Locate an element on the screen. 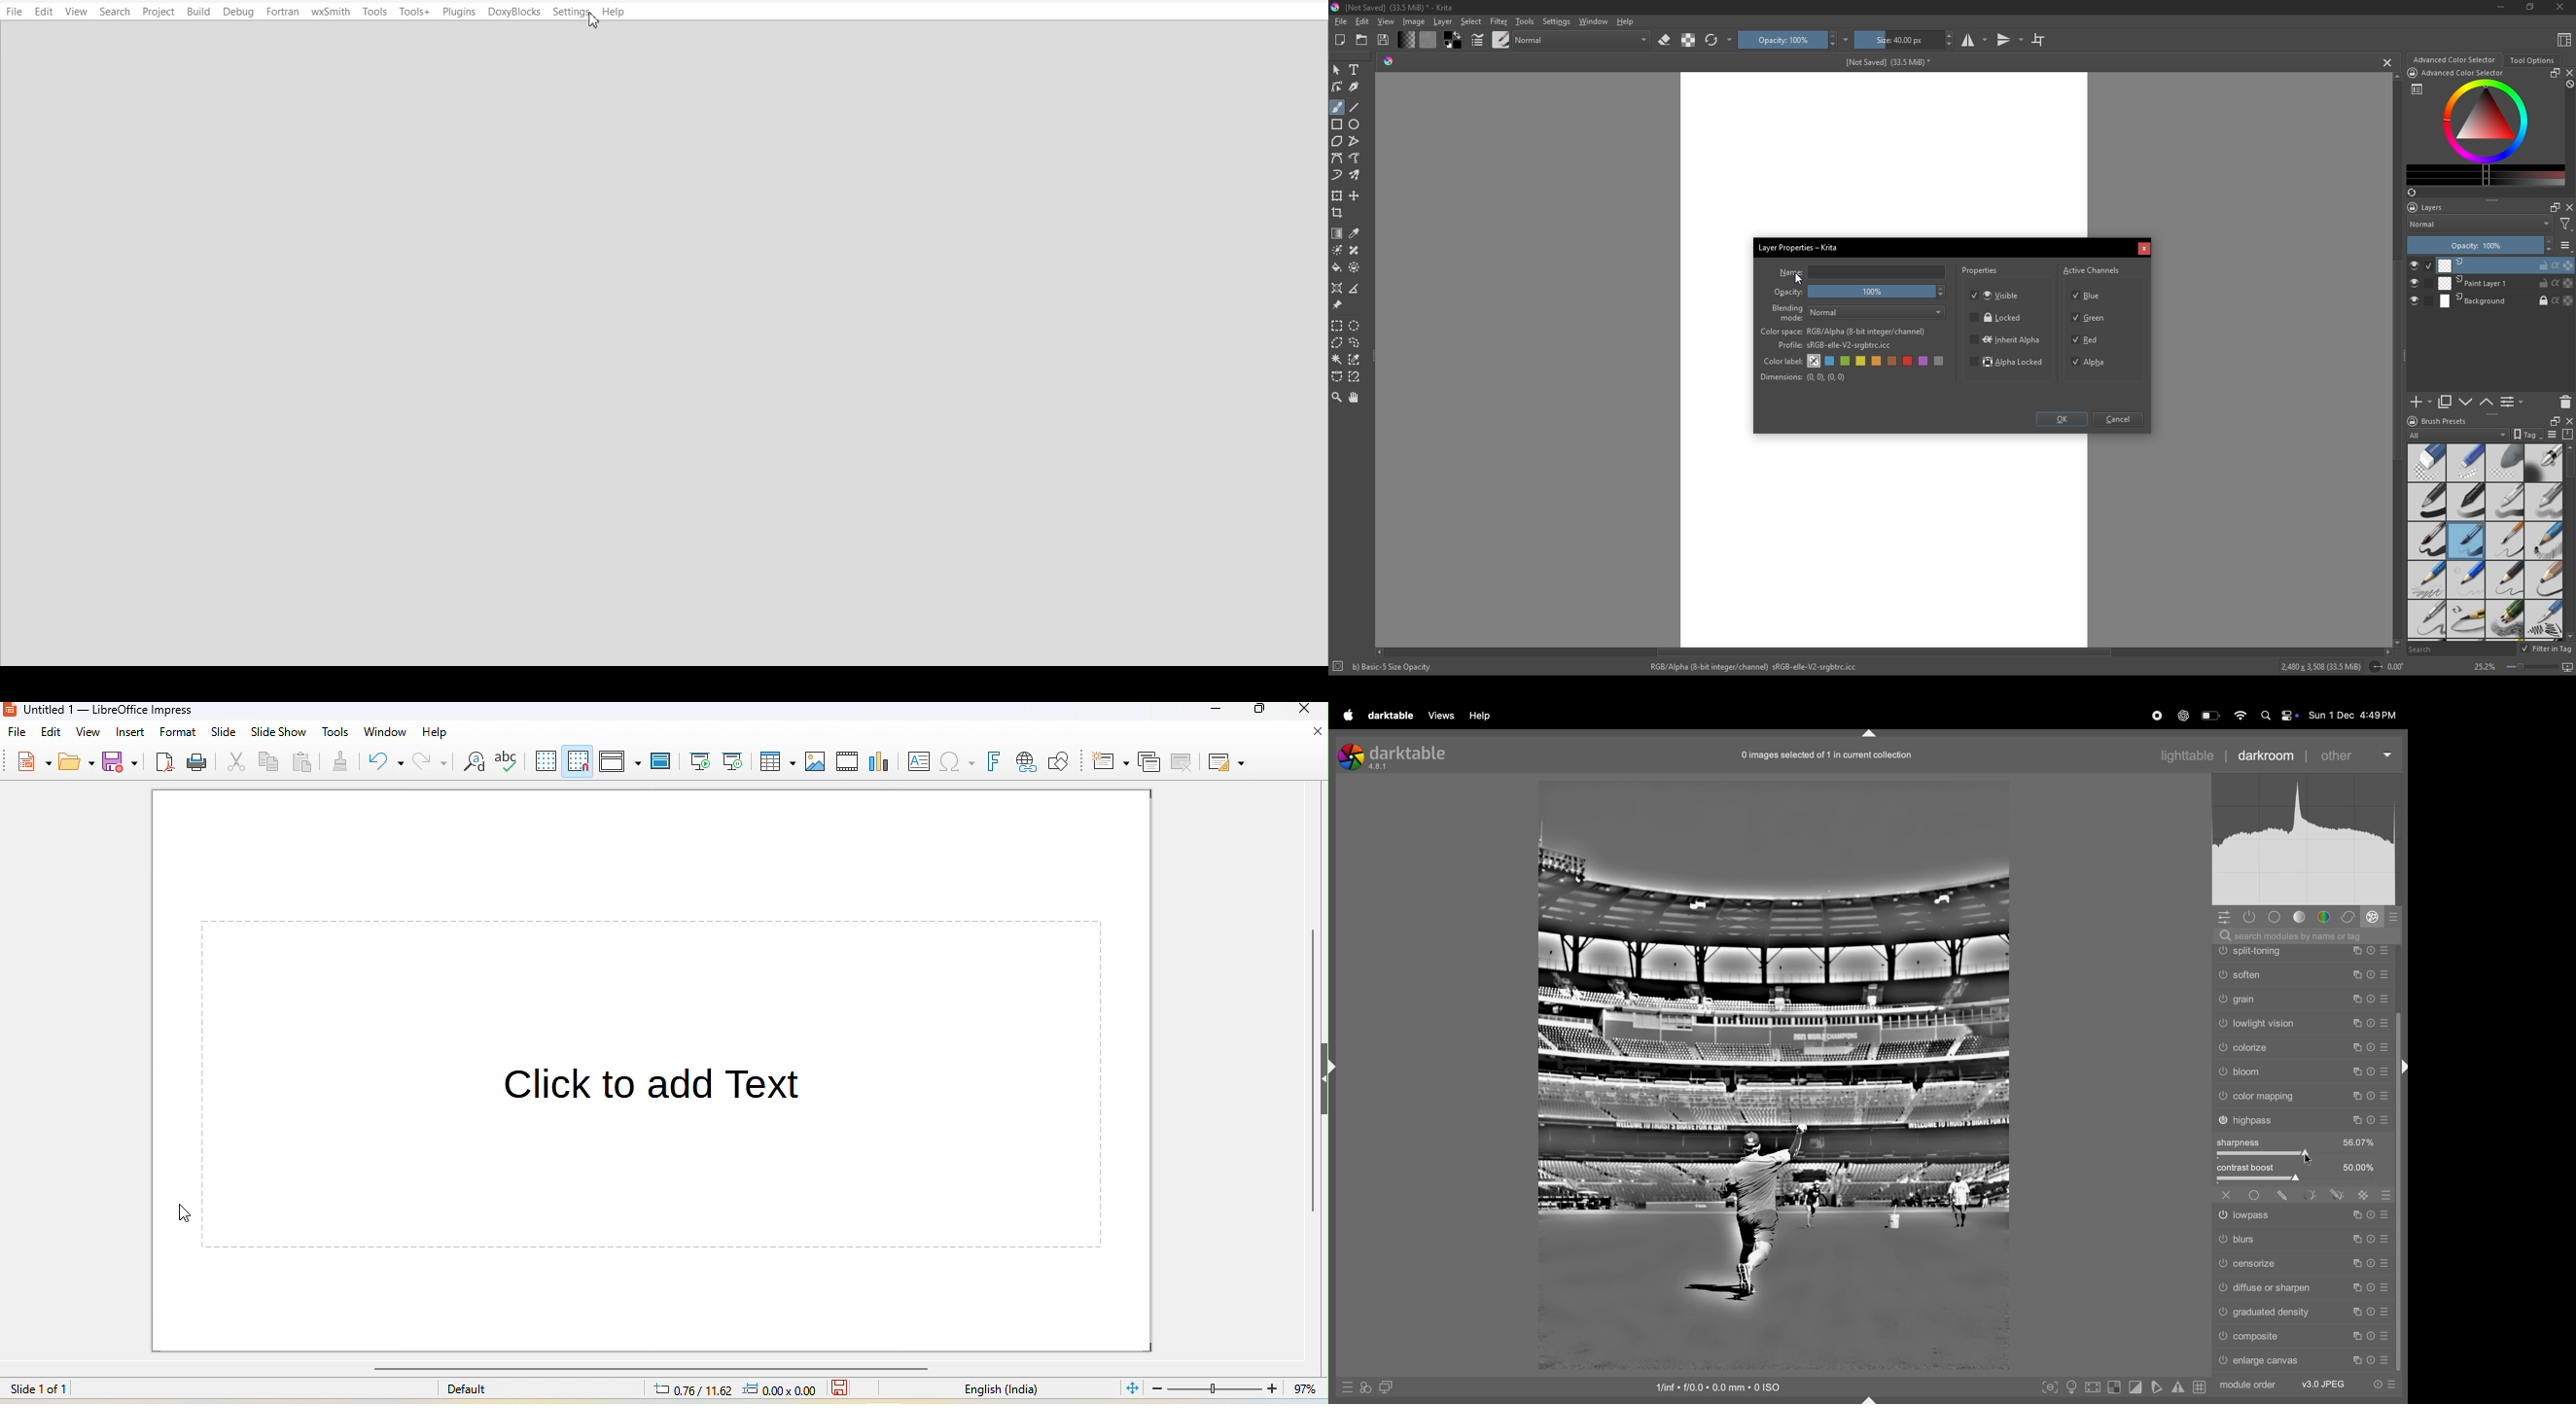  Blue is located at coordinates (2090, 294).